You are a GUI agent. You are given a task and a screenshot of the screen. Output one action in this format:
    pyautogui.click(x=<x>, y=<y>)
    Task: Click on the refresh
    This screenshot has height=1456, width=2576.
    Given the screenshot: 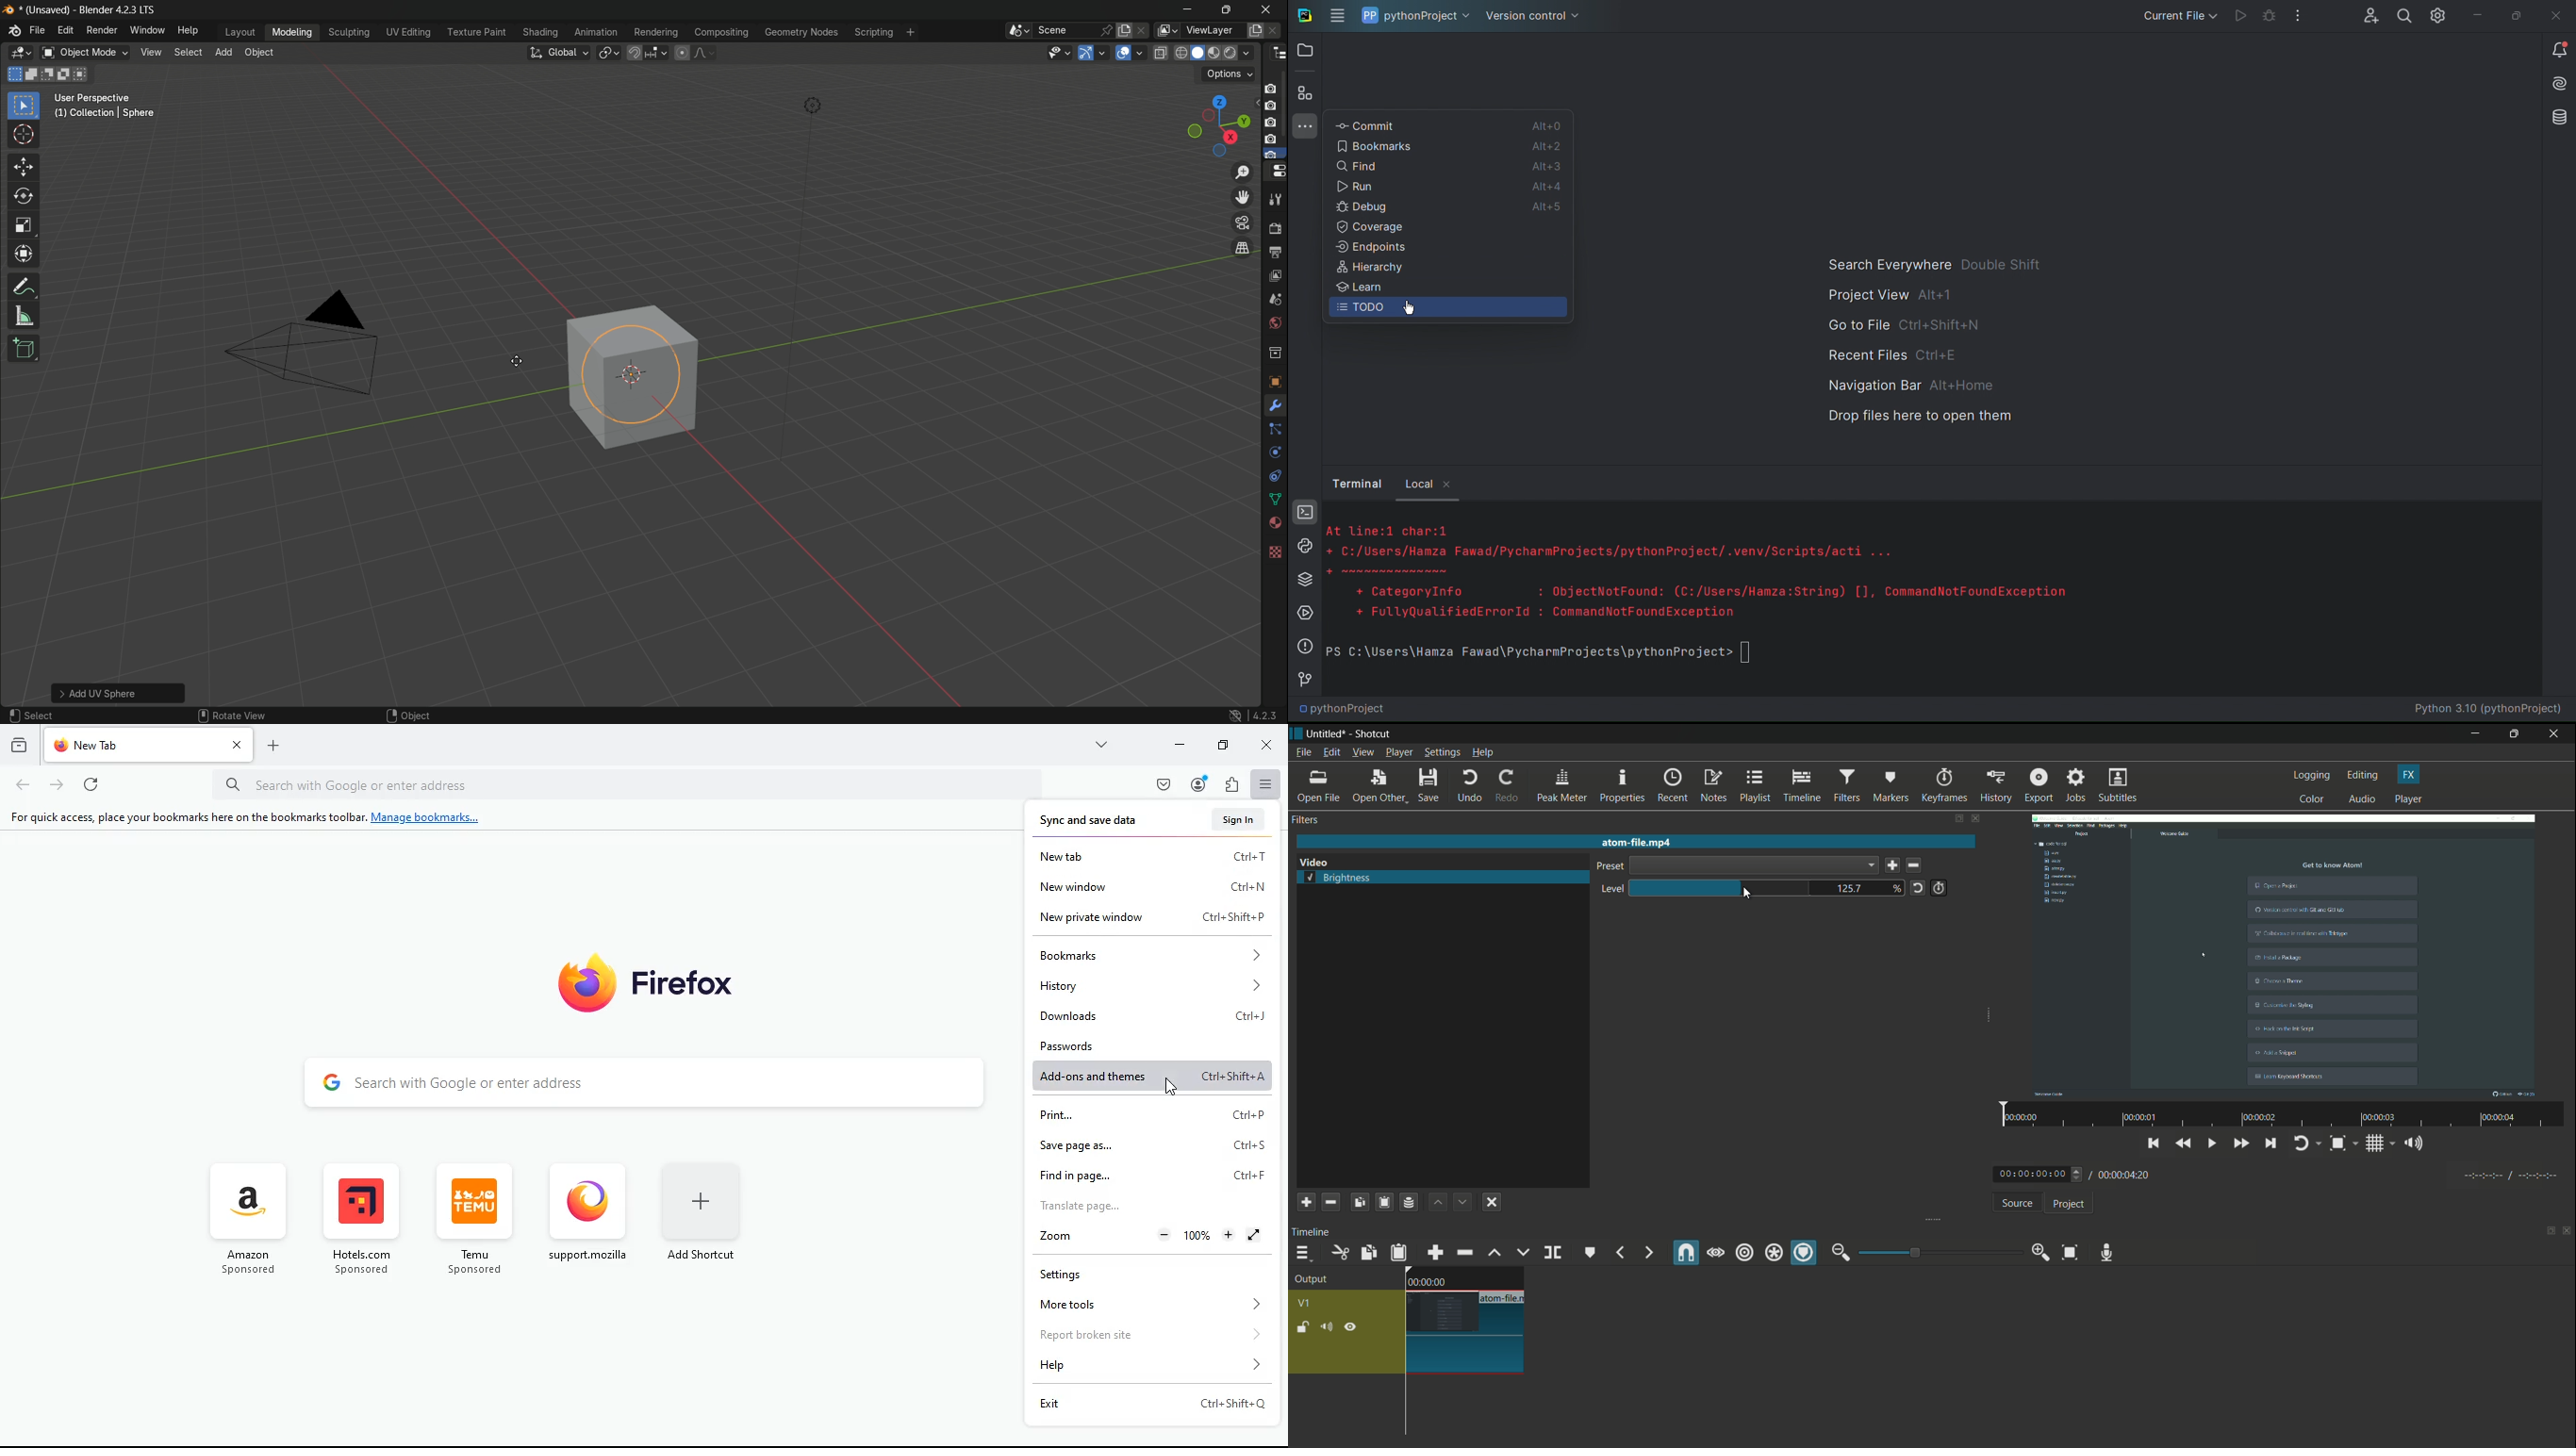 What is the action you would take?
    pyautogui.click(x=87, y=784)
    